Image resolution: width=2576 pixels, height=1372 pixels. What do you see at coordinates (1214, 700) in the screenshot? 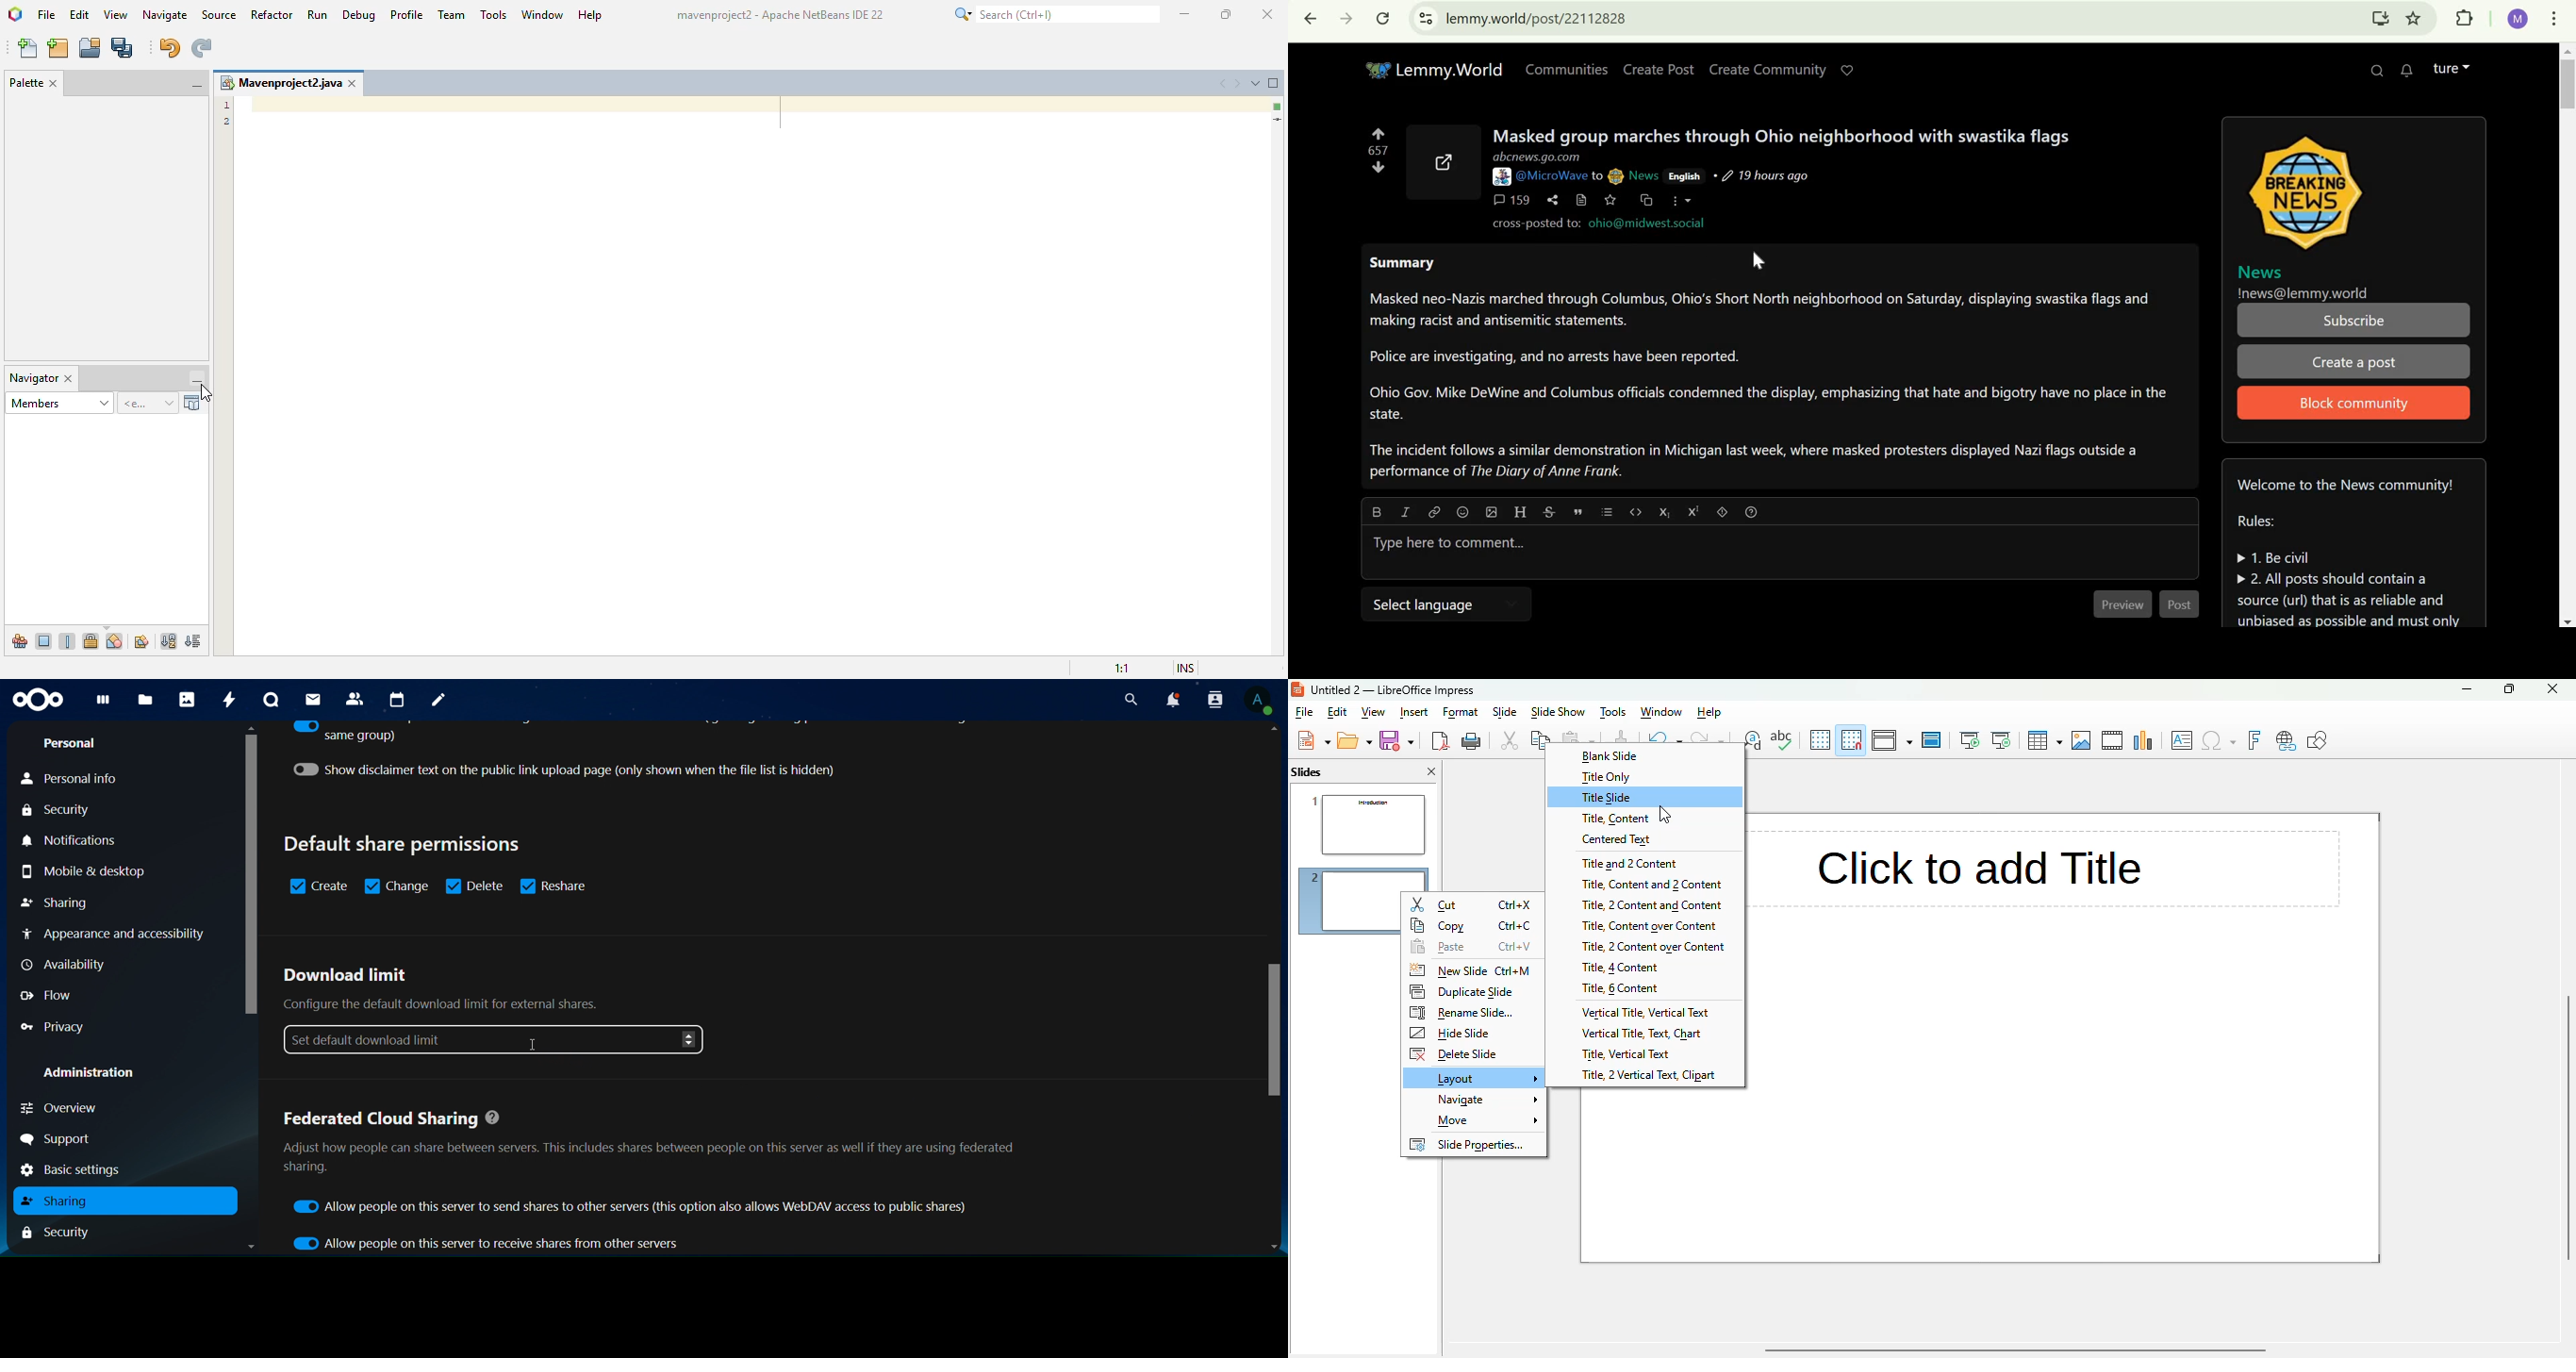
I see `search contacts` at bounding box center [1214, 700].